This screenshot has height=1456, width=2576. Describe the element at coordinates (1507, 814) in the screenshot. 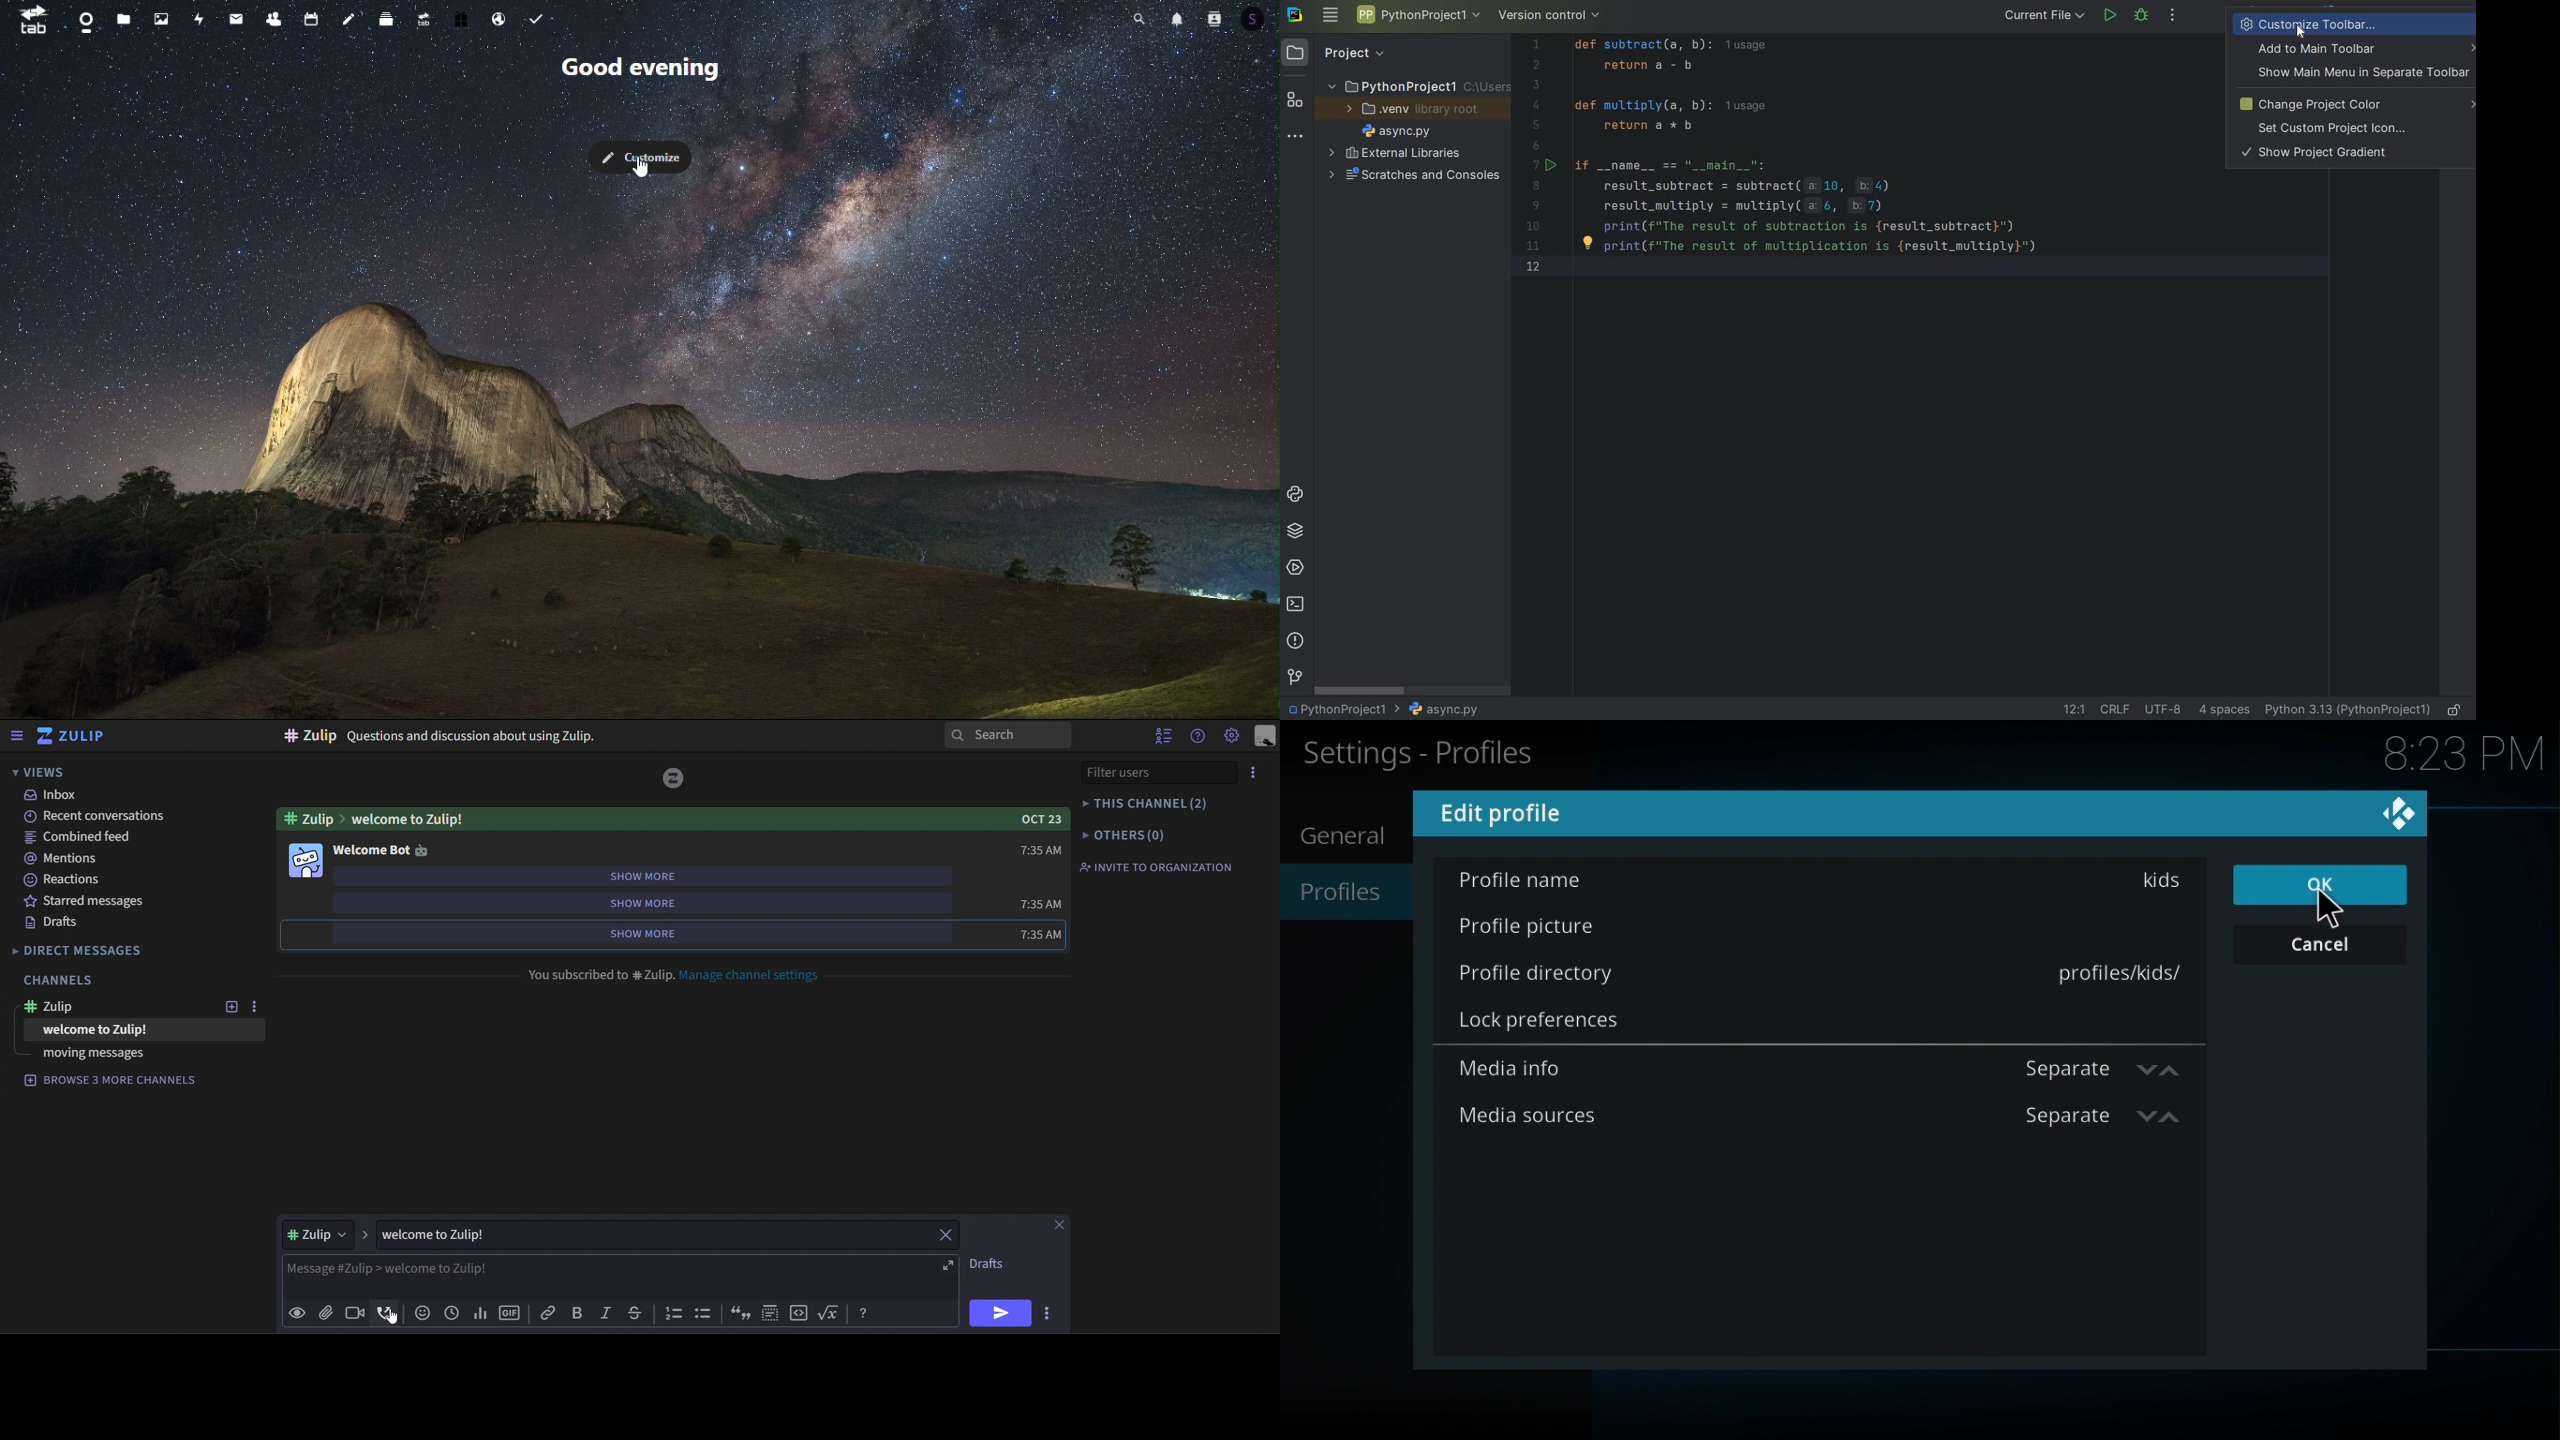

I see `Edit profile` at that location.